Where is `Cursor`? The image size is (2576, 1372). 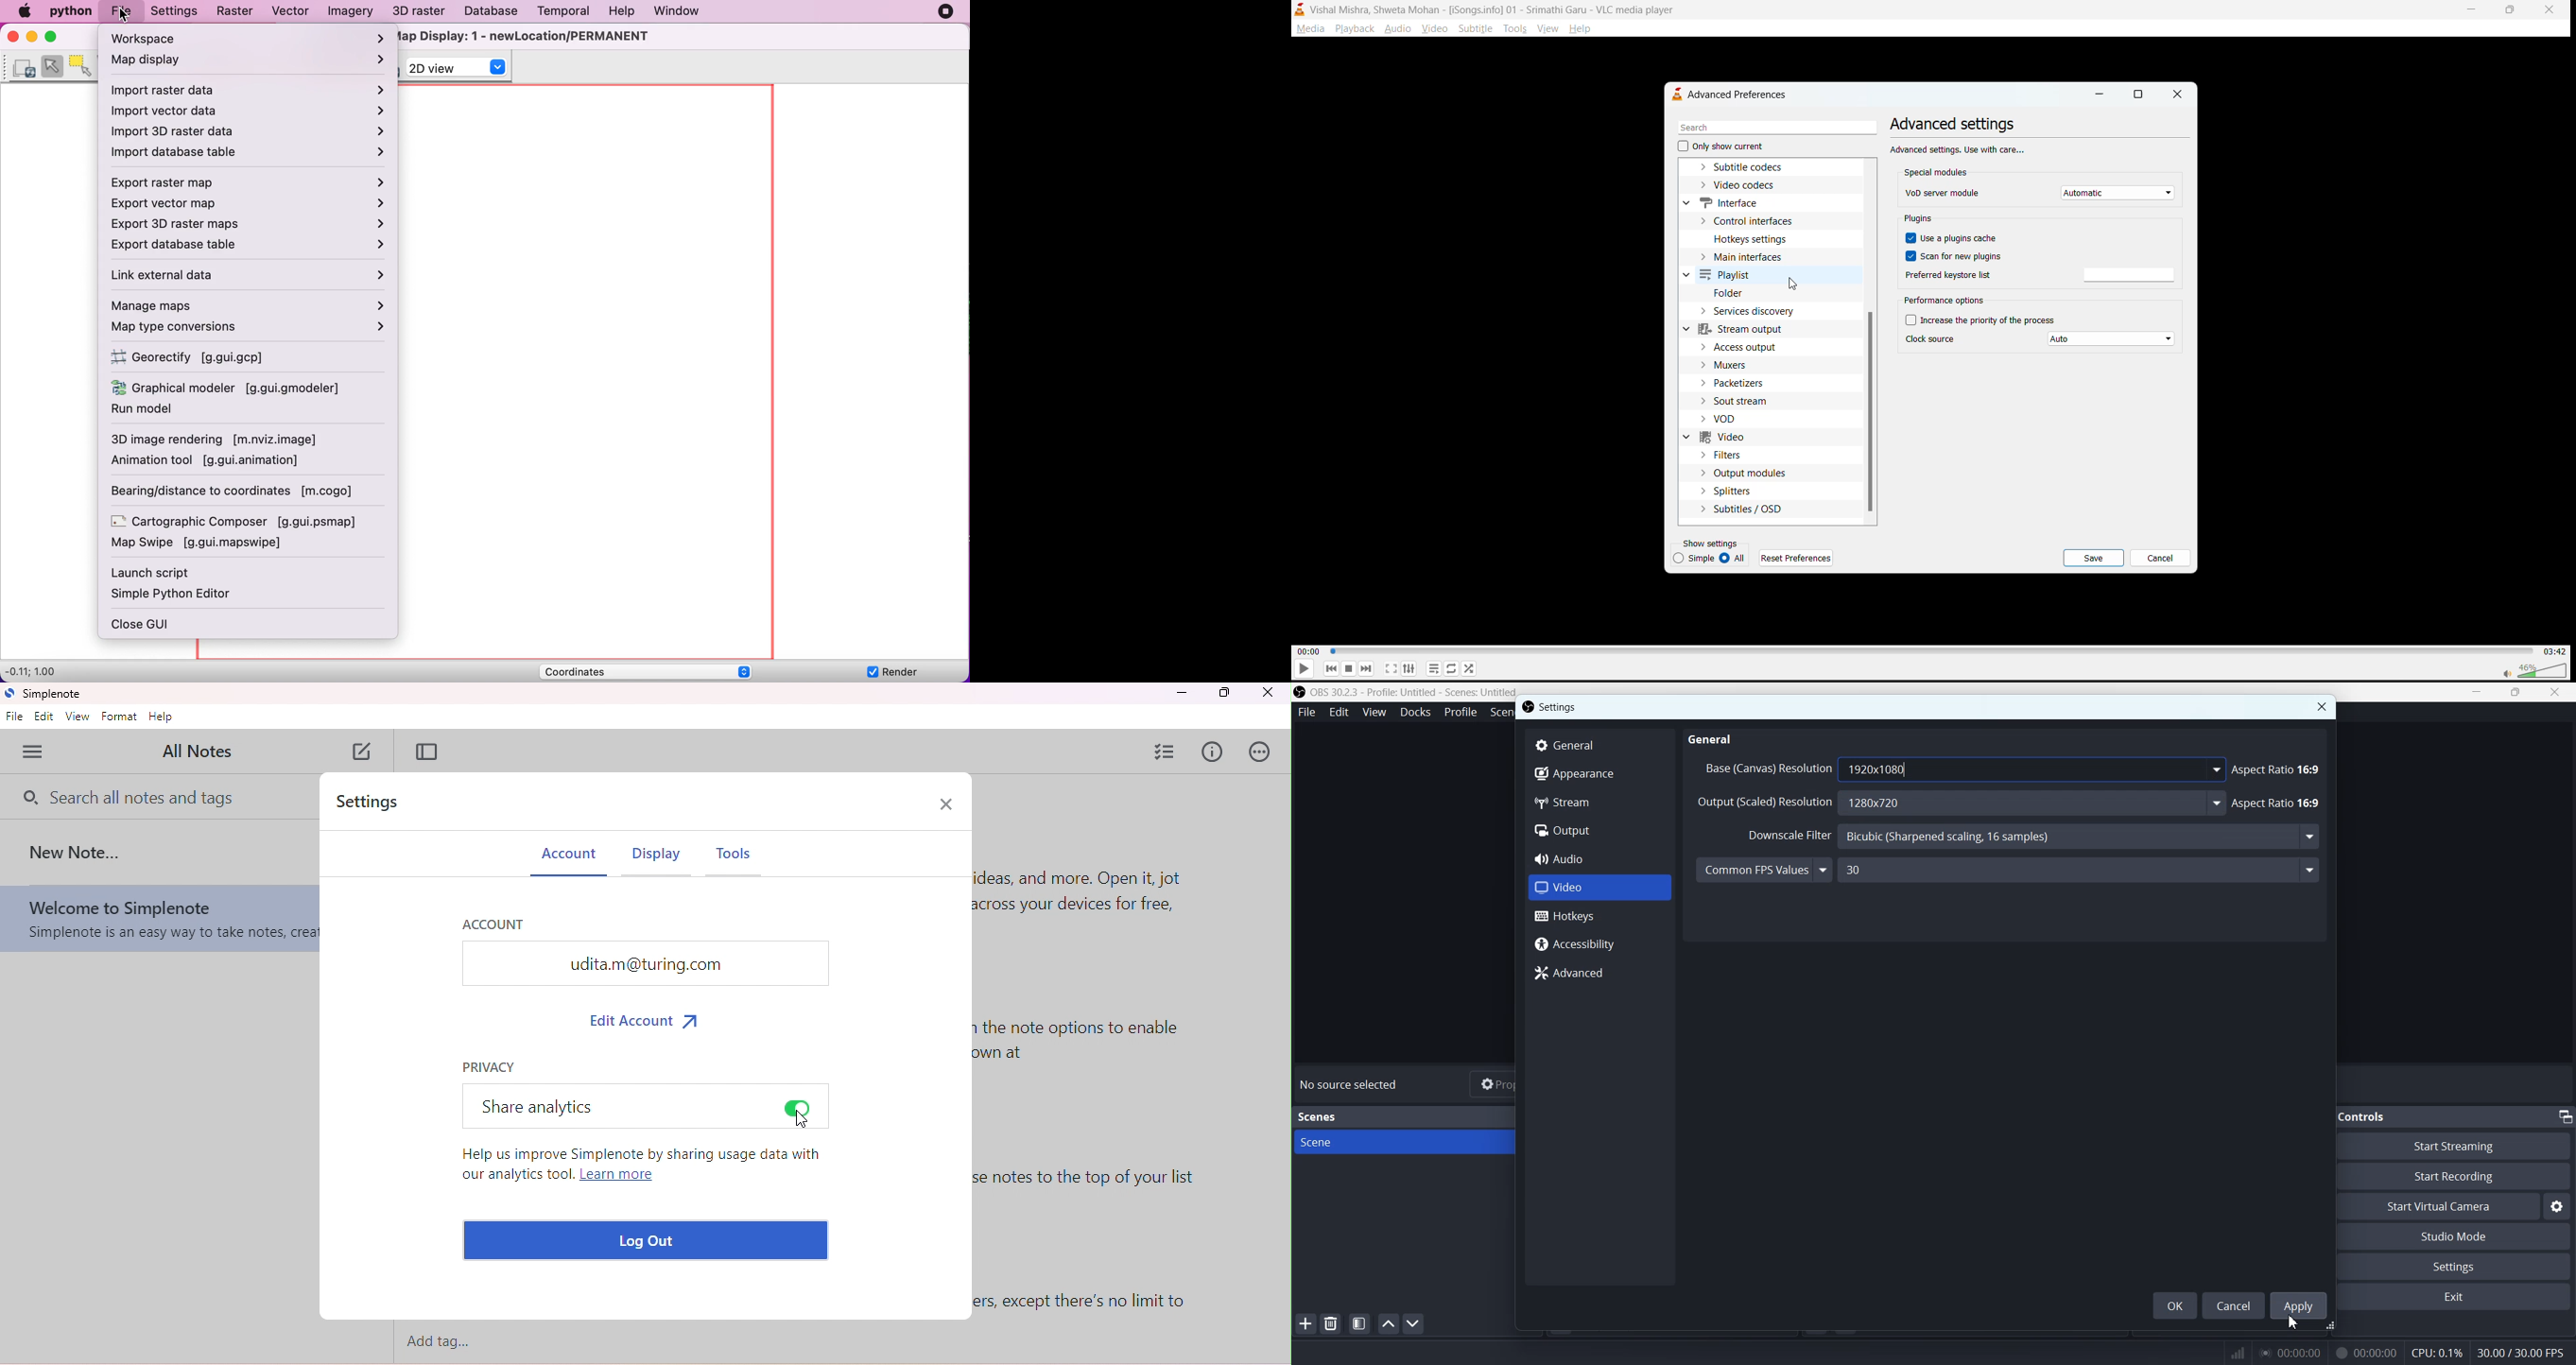 Cursor is located at coordinates (2293, 1322).